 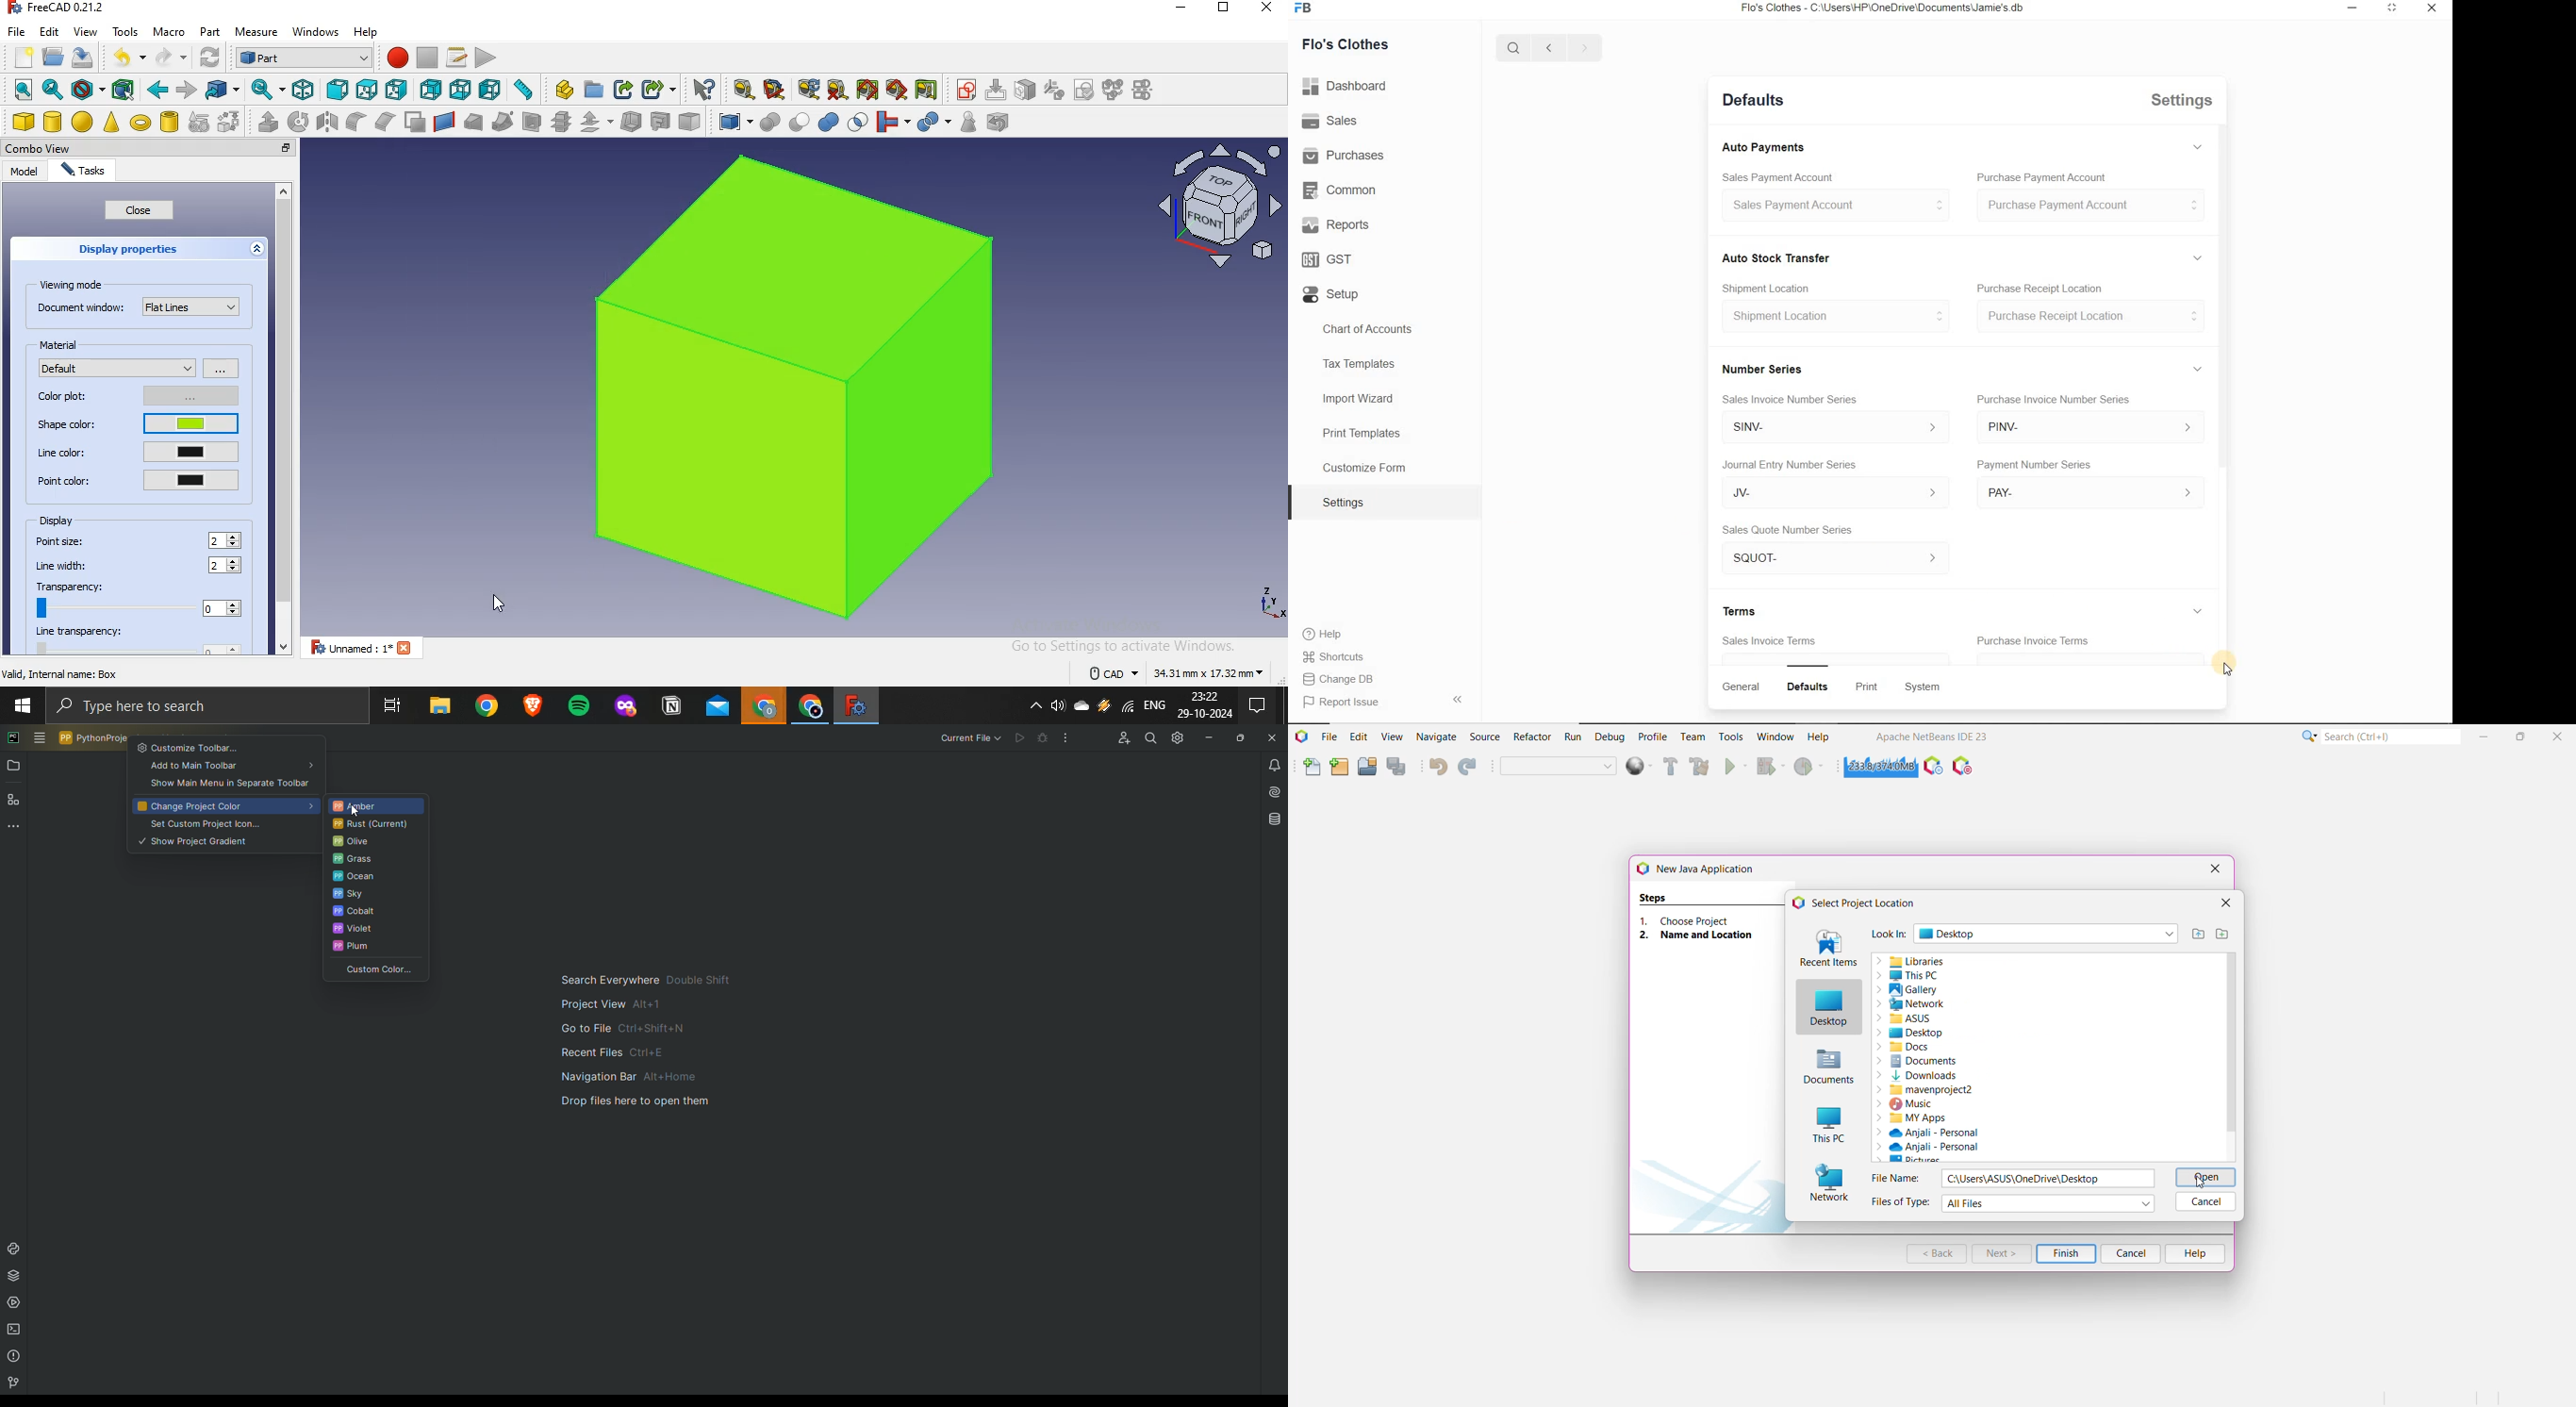 What do you see at coordinates (1830, 494) in the screenshot?
I see `JV` at bounding box center [1830, 494].